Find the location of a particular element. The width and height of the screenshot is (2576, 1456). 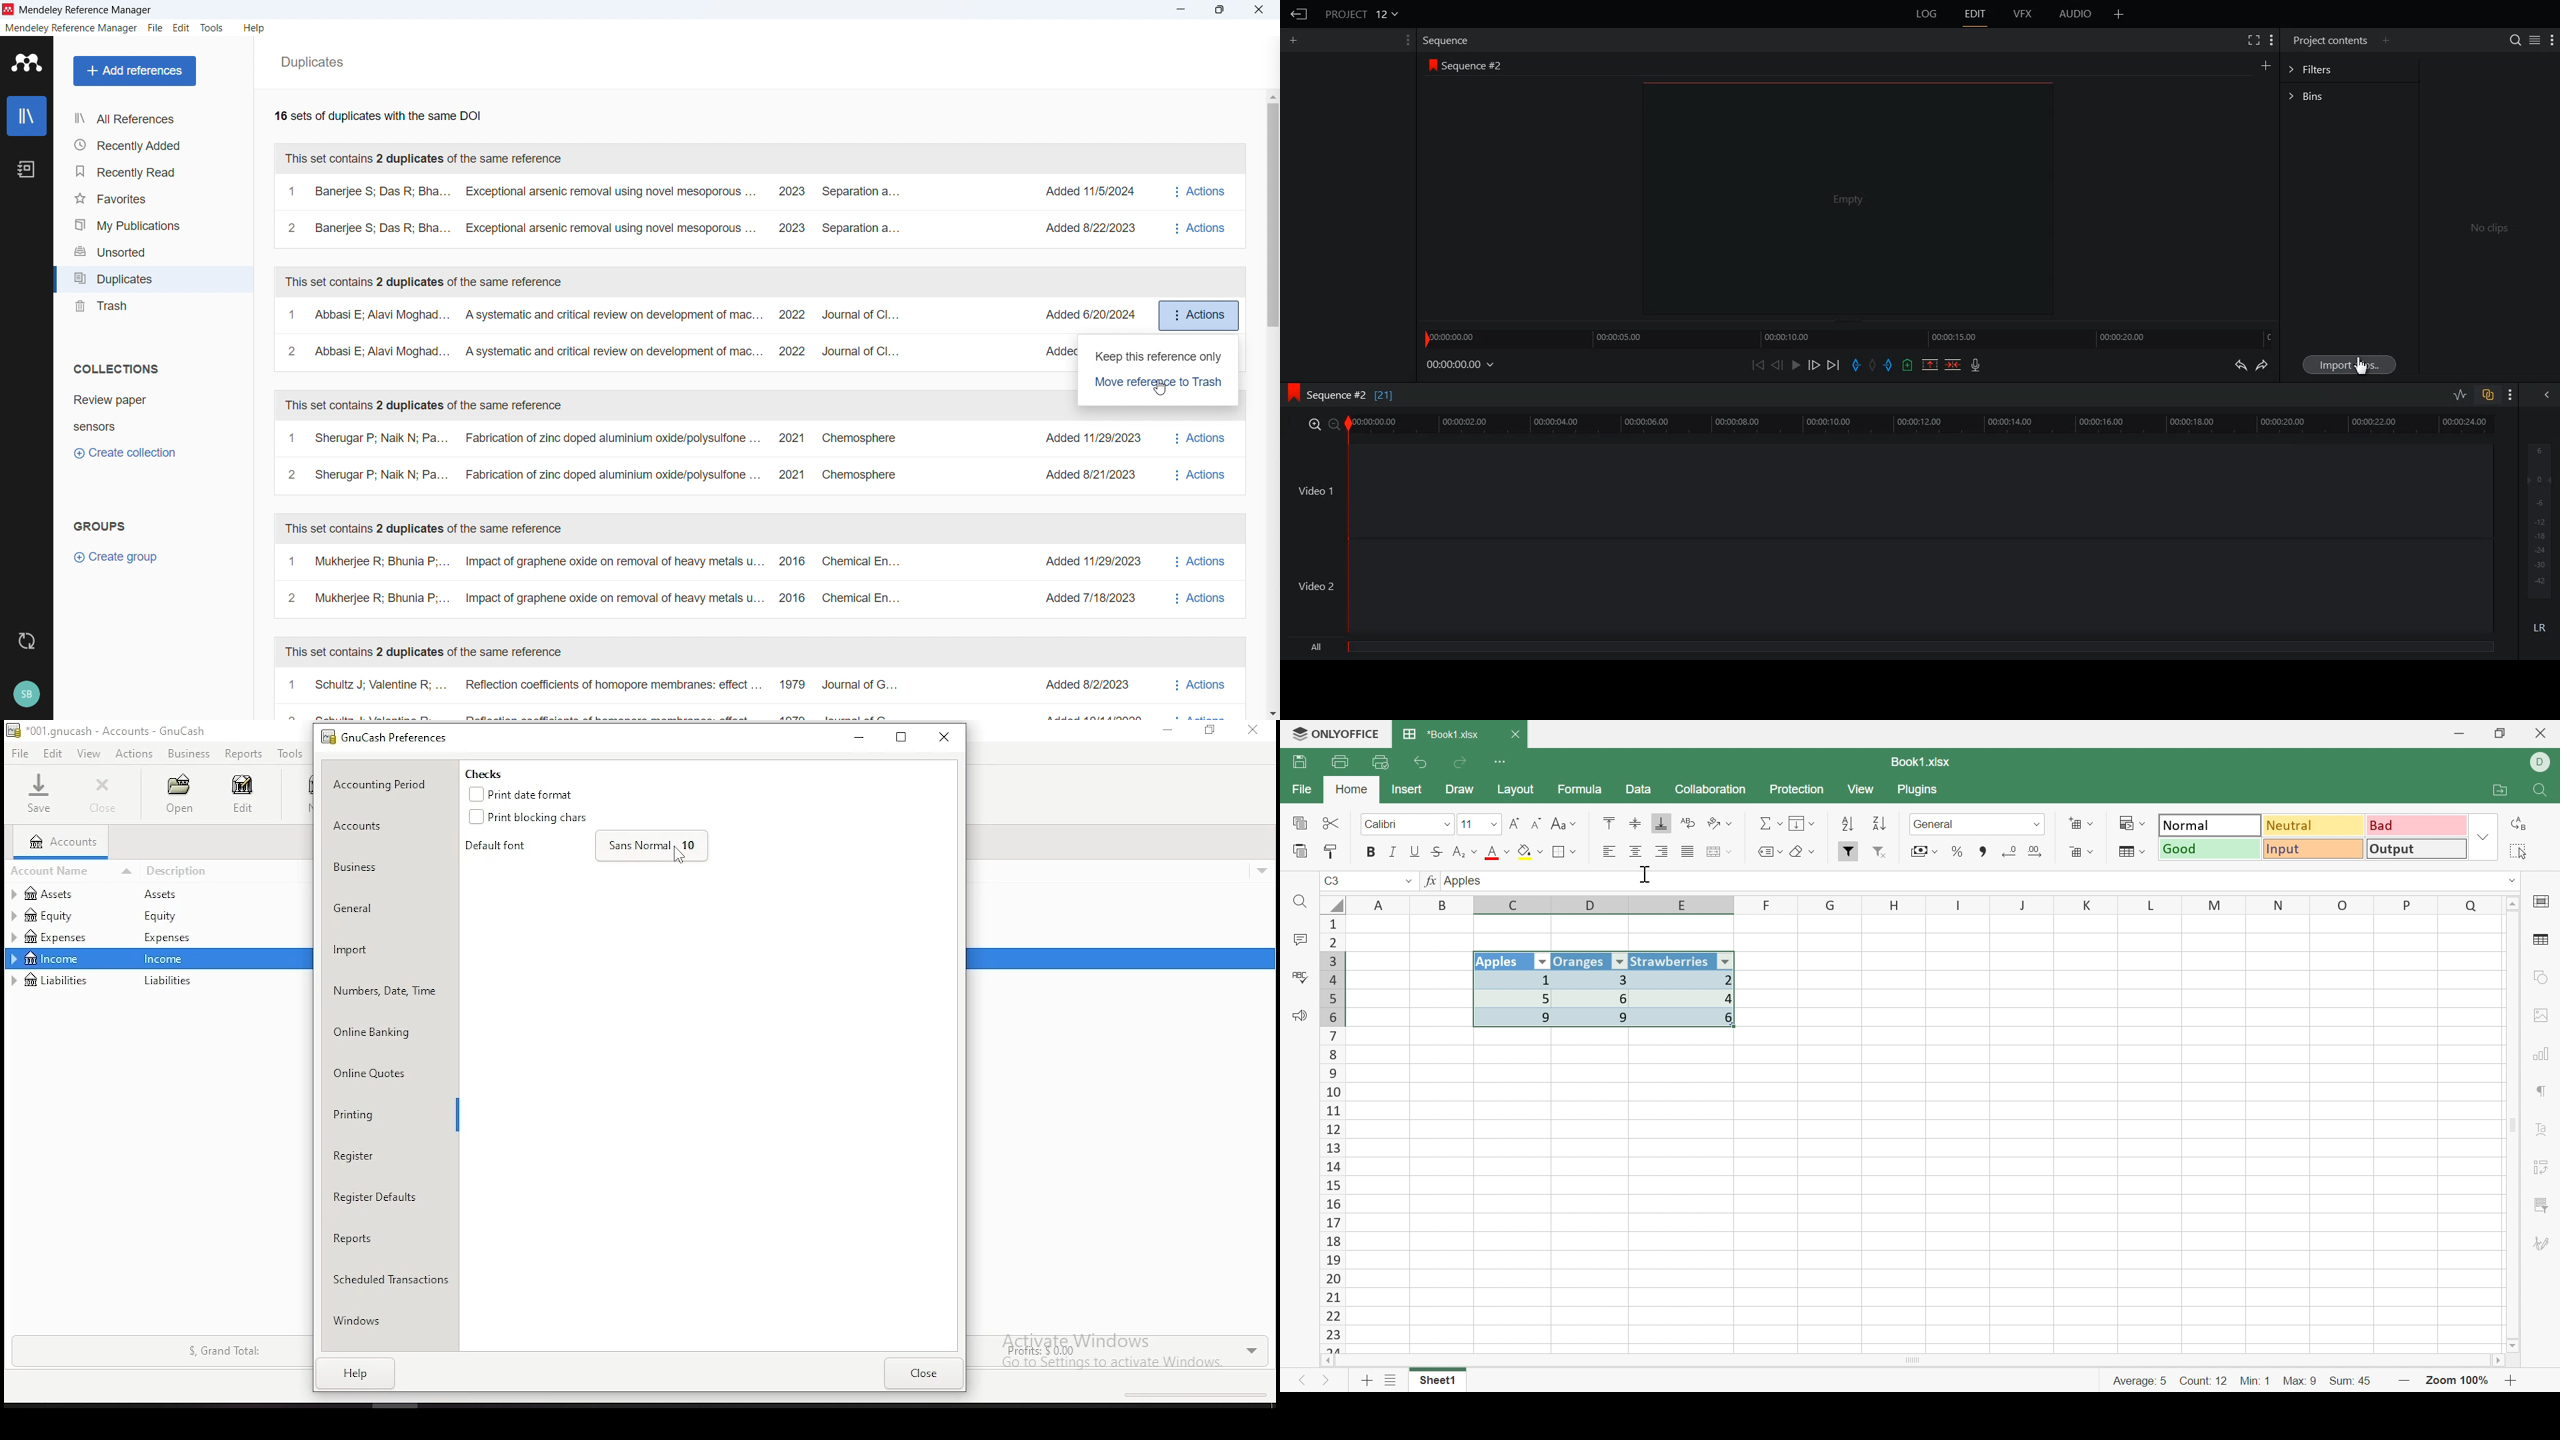

Max: 0 is located at coordinates (2301, 1377).